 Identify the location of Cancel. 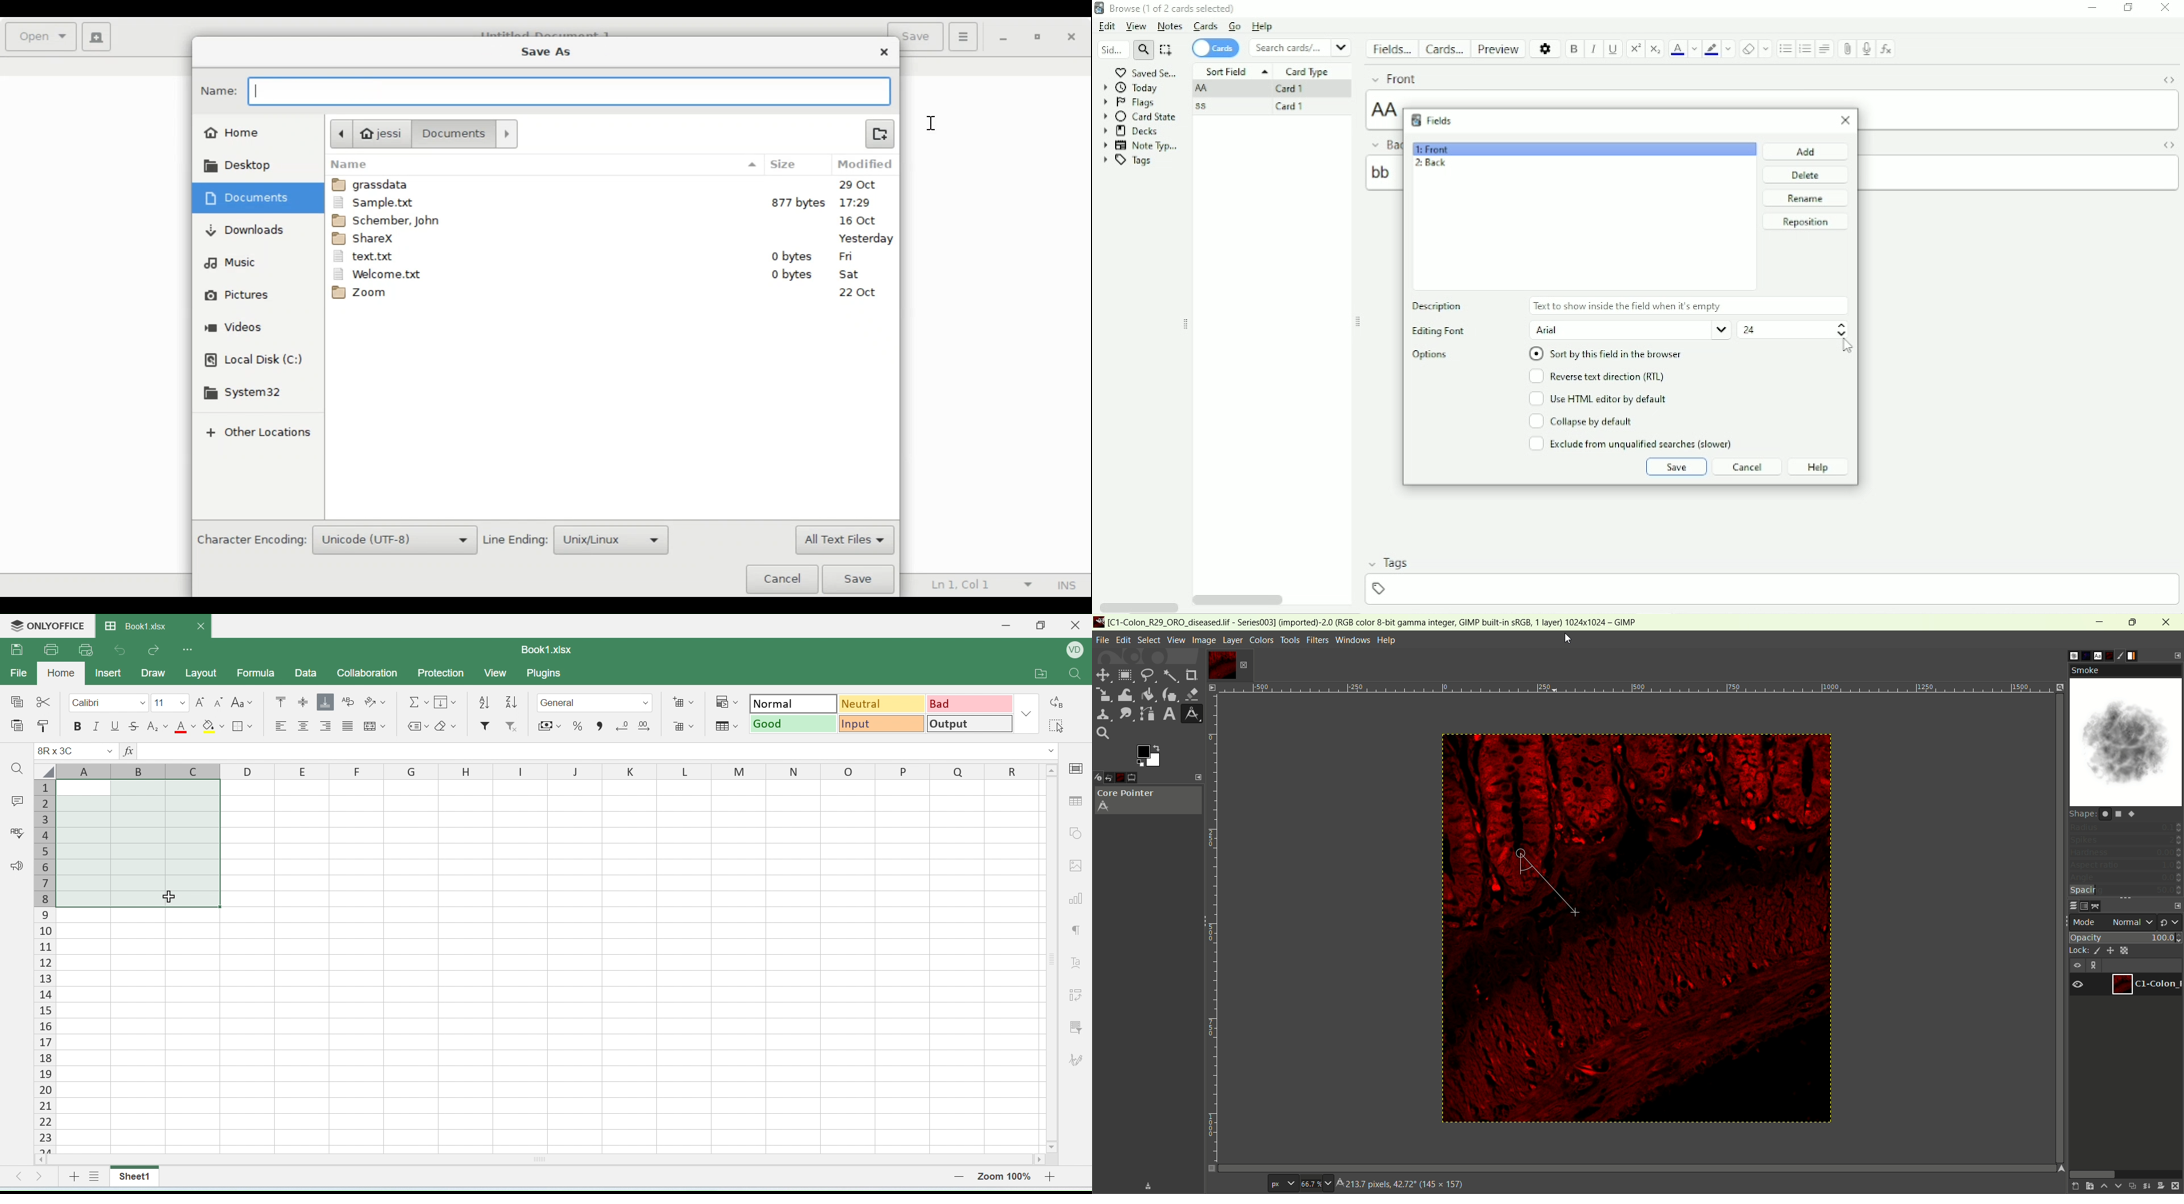
(782, 578).